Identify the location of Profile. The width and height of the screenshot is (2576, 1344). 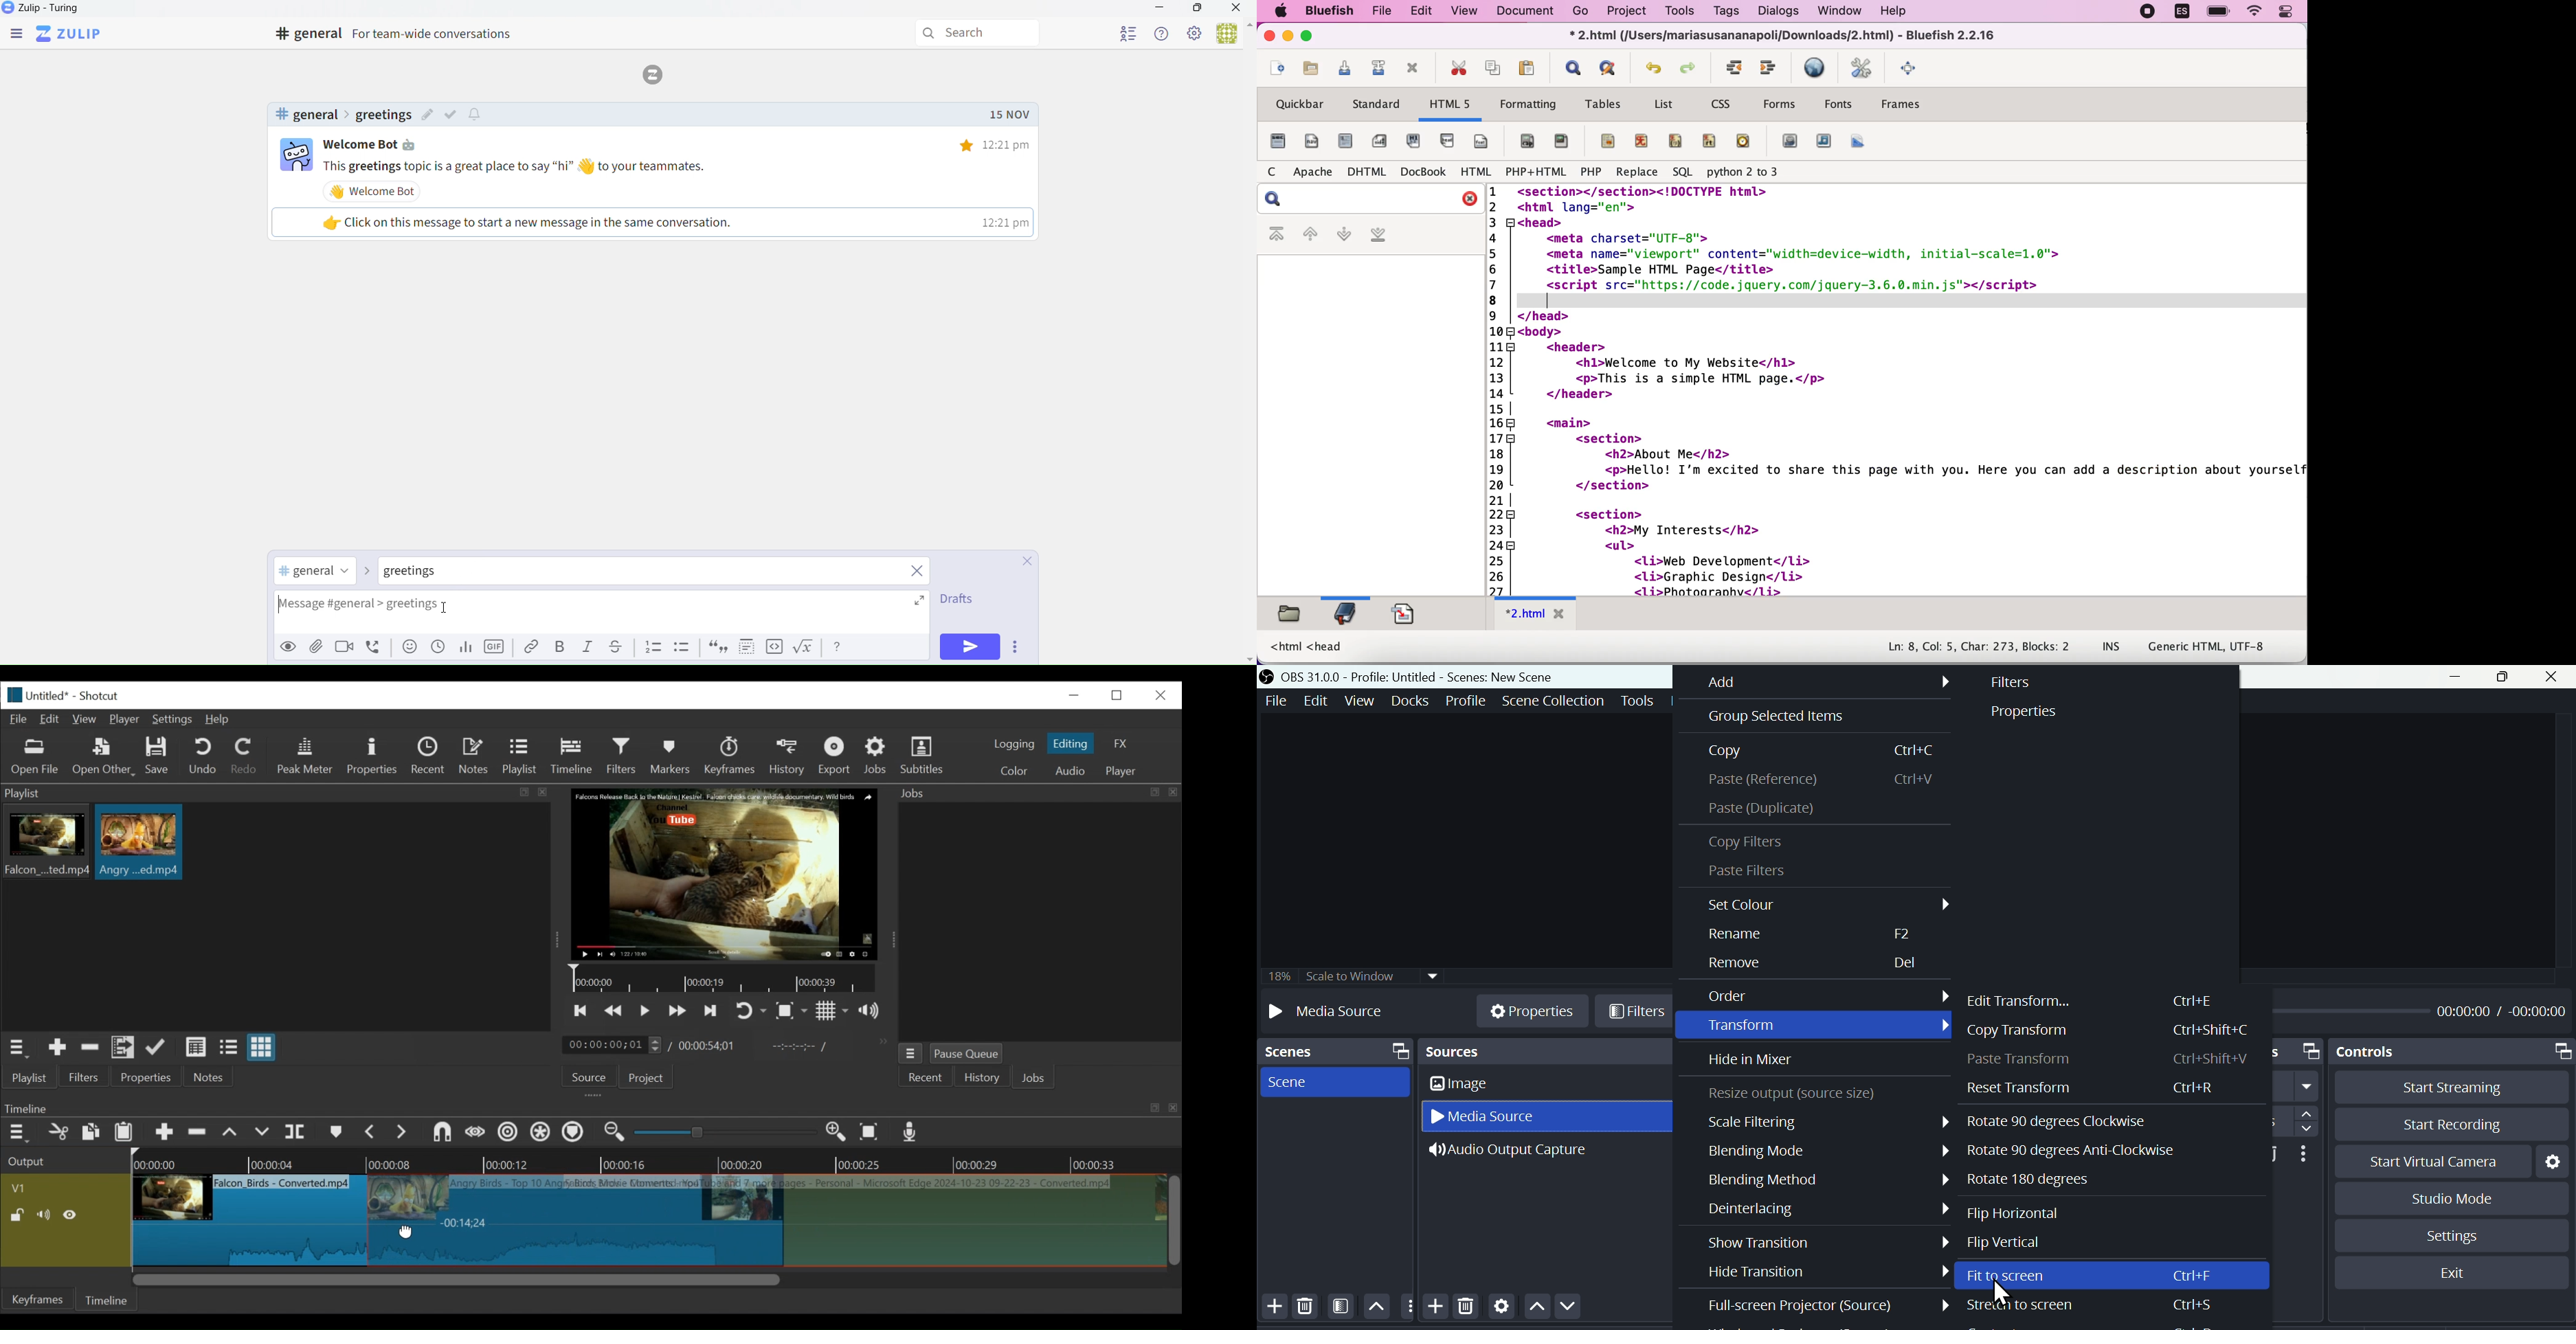
(1462, 700).